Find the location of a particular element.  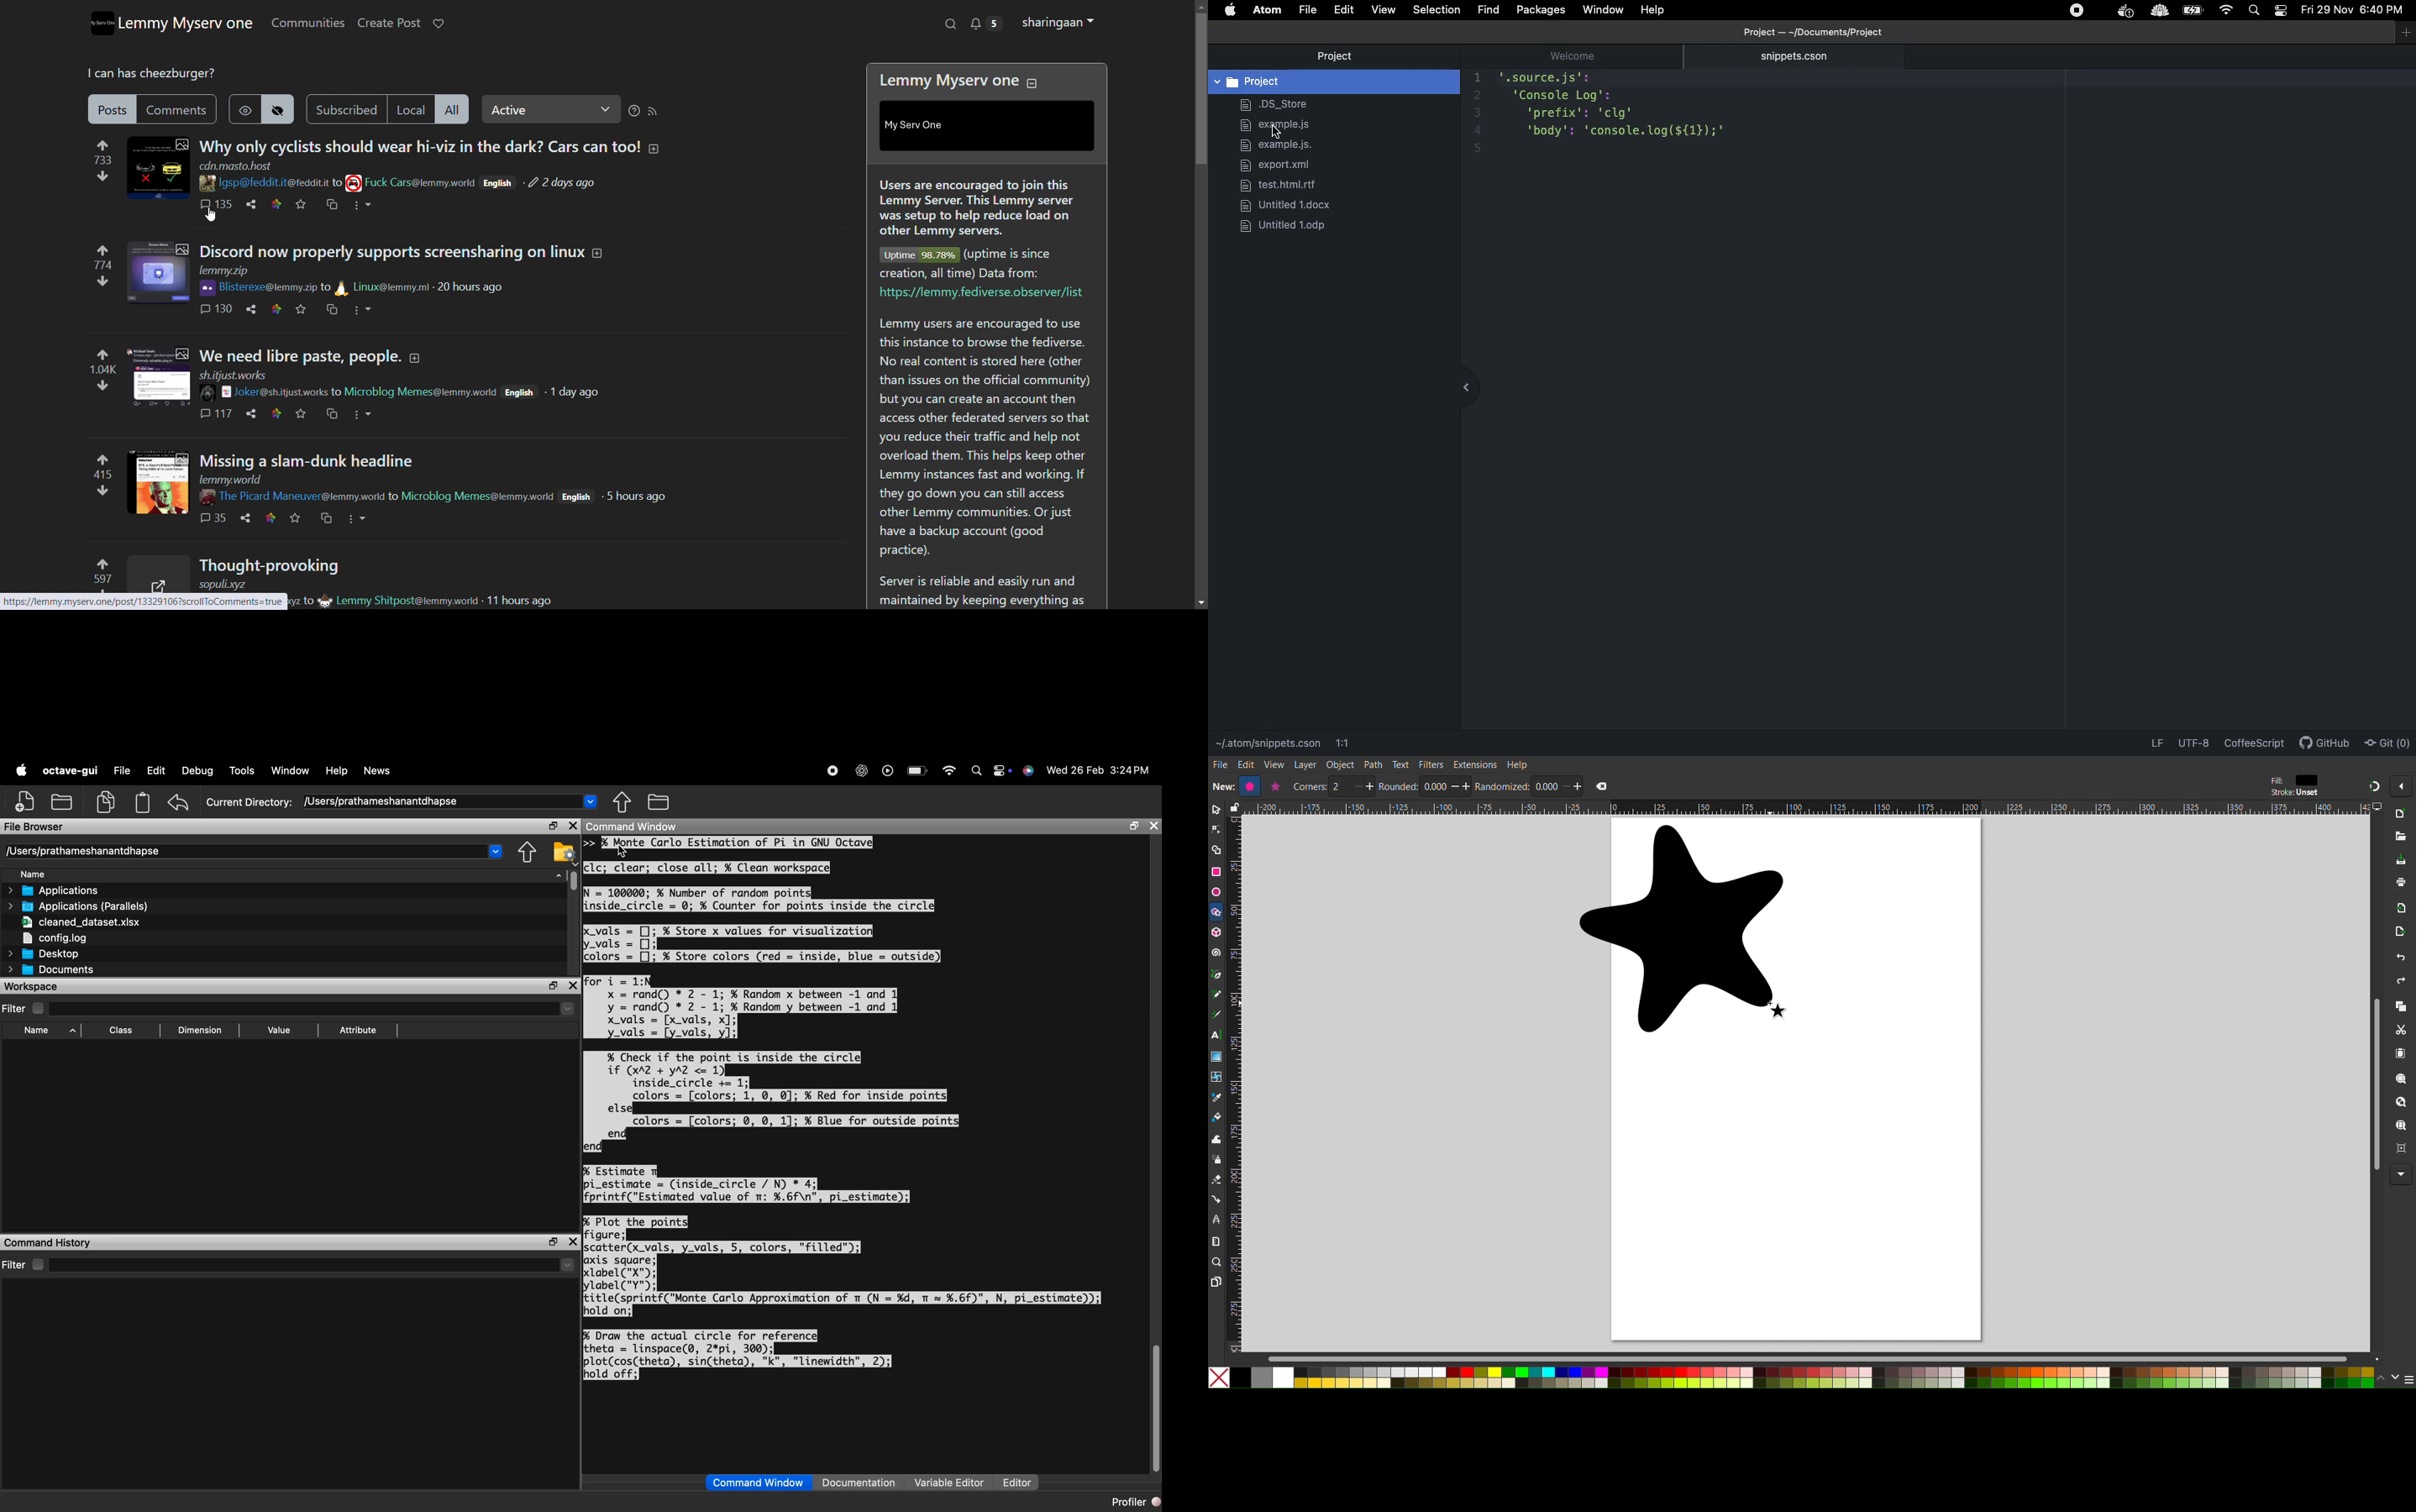

3D Box Tool is located at coordinates (1217, 932).